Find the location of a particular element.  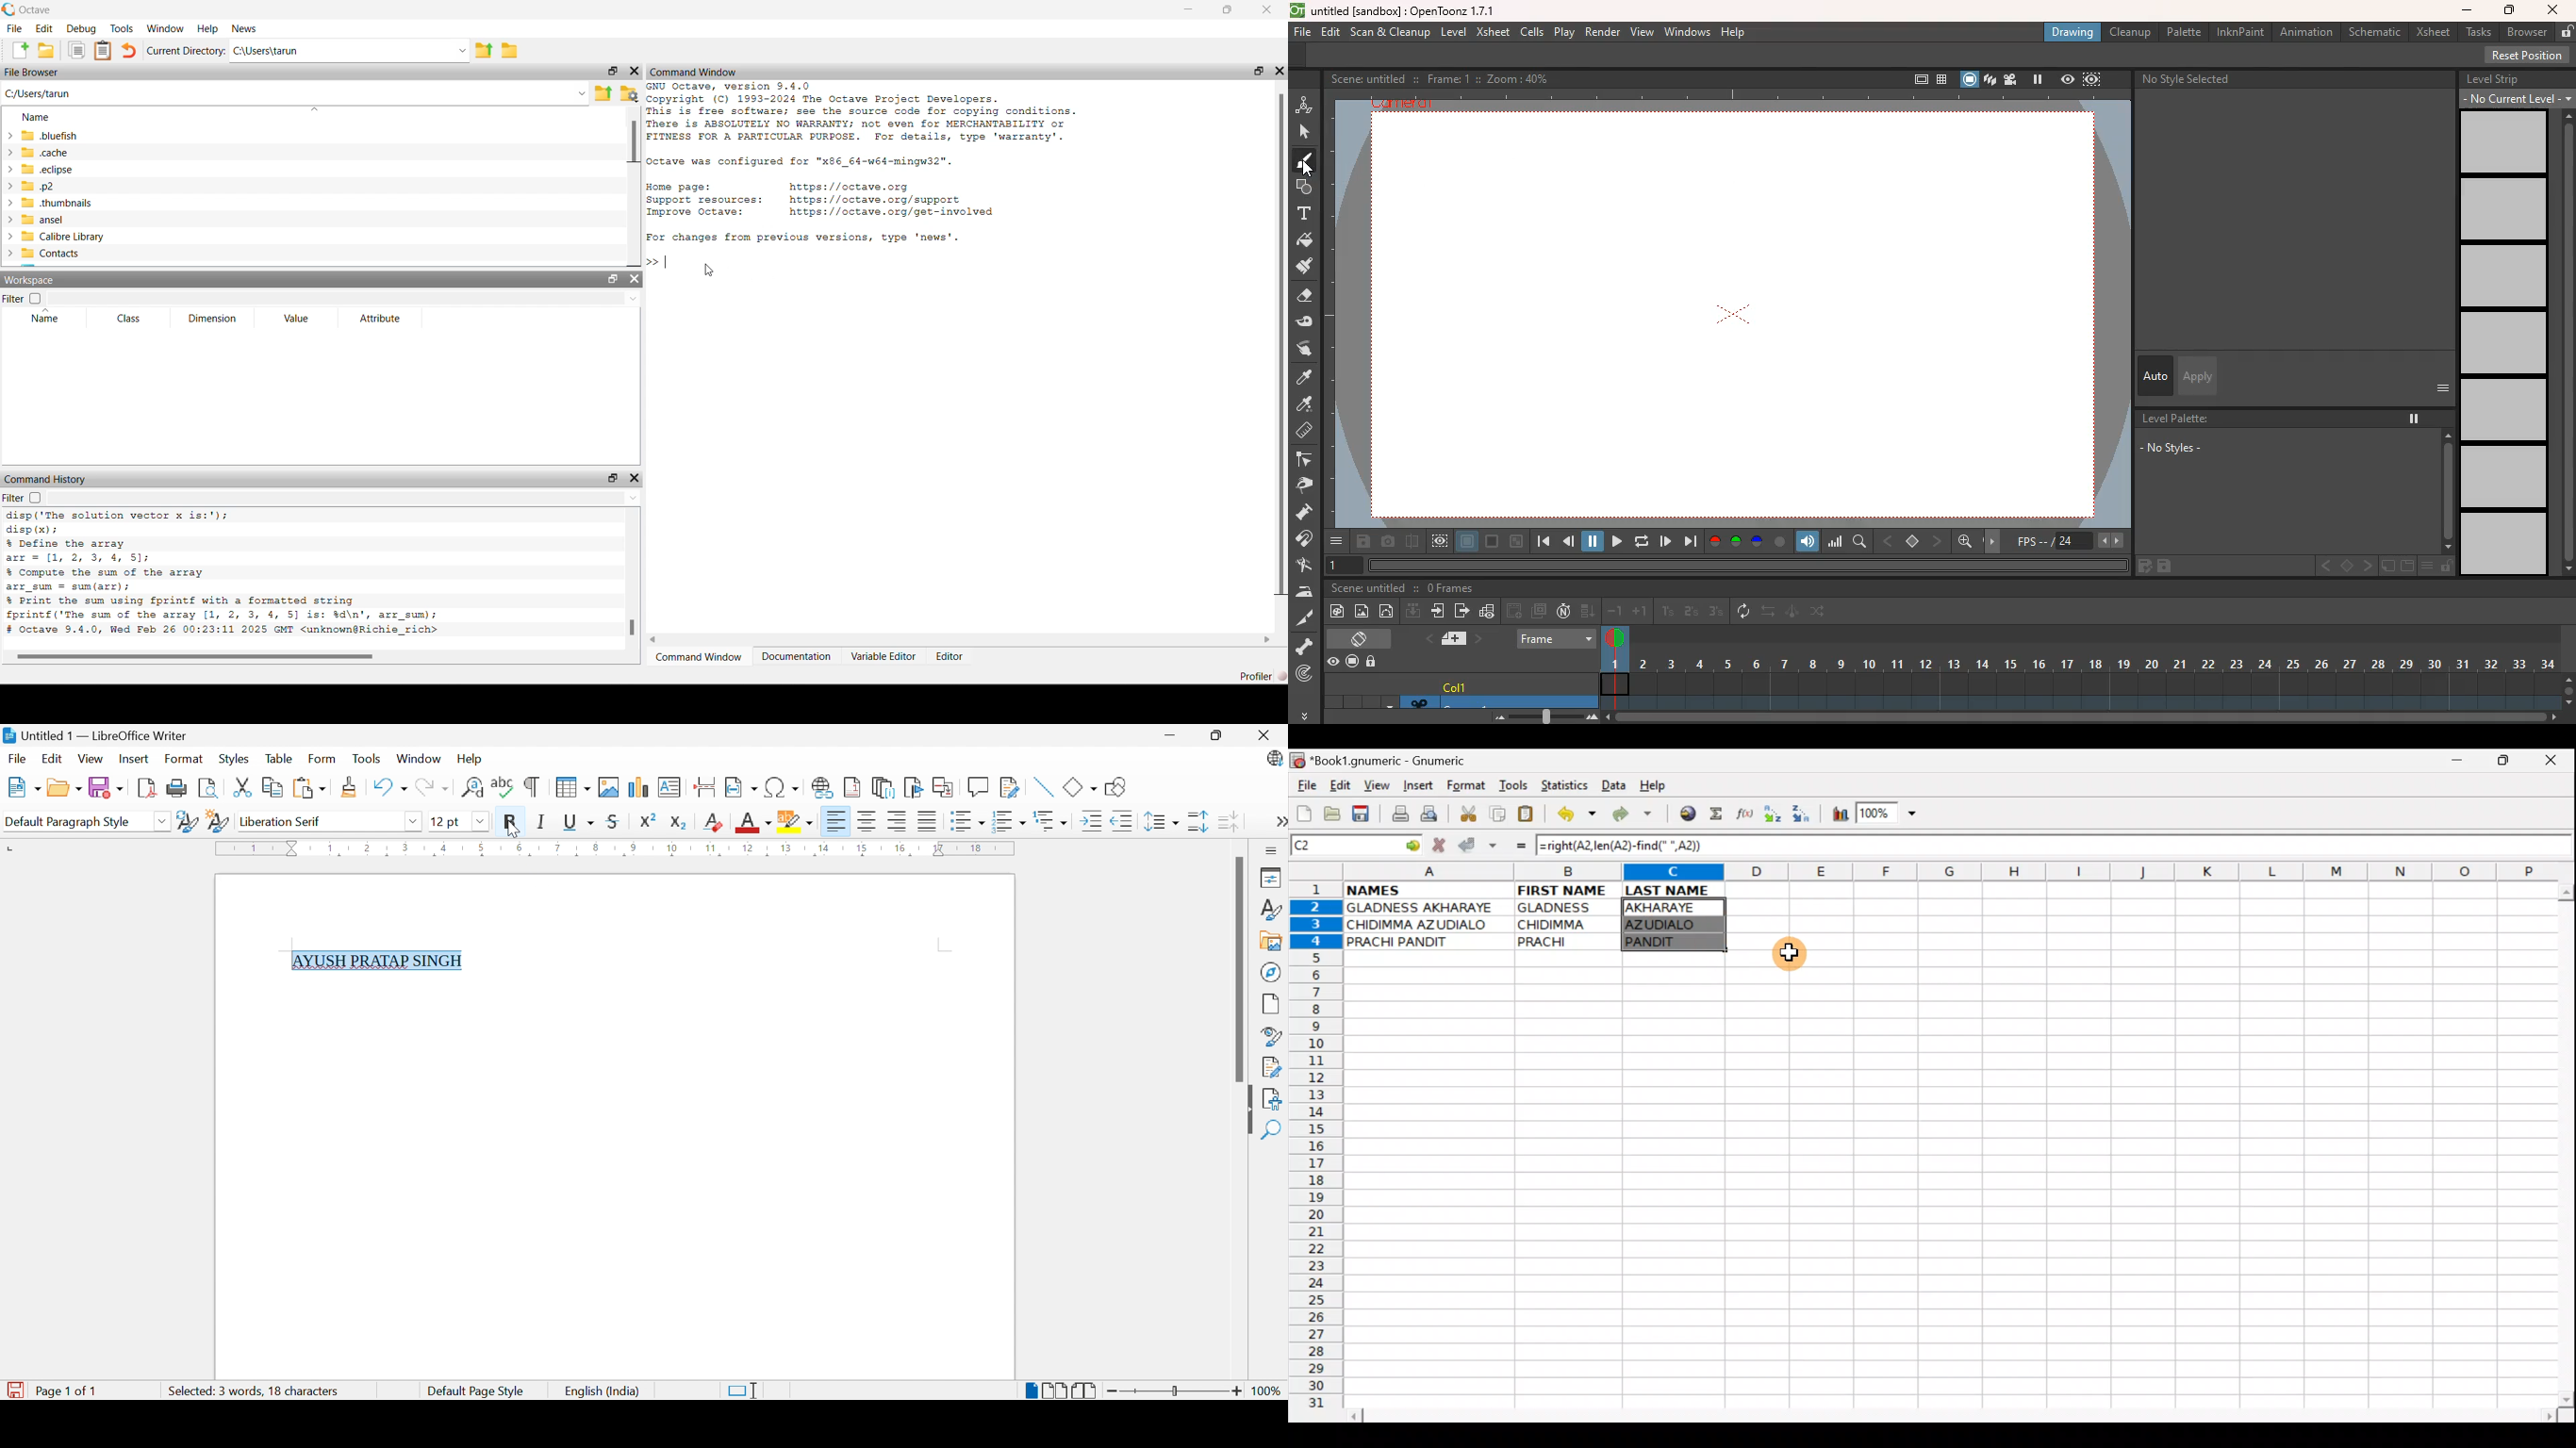

drop down is located at coordinates (344, 498).